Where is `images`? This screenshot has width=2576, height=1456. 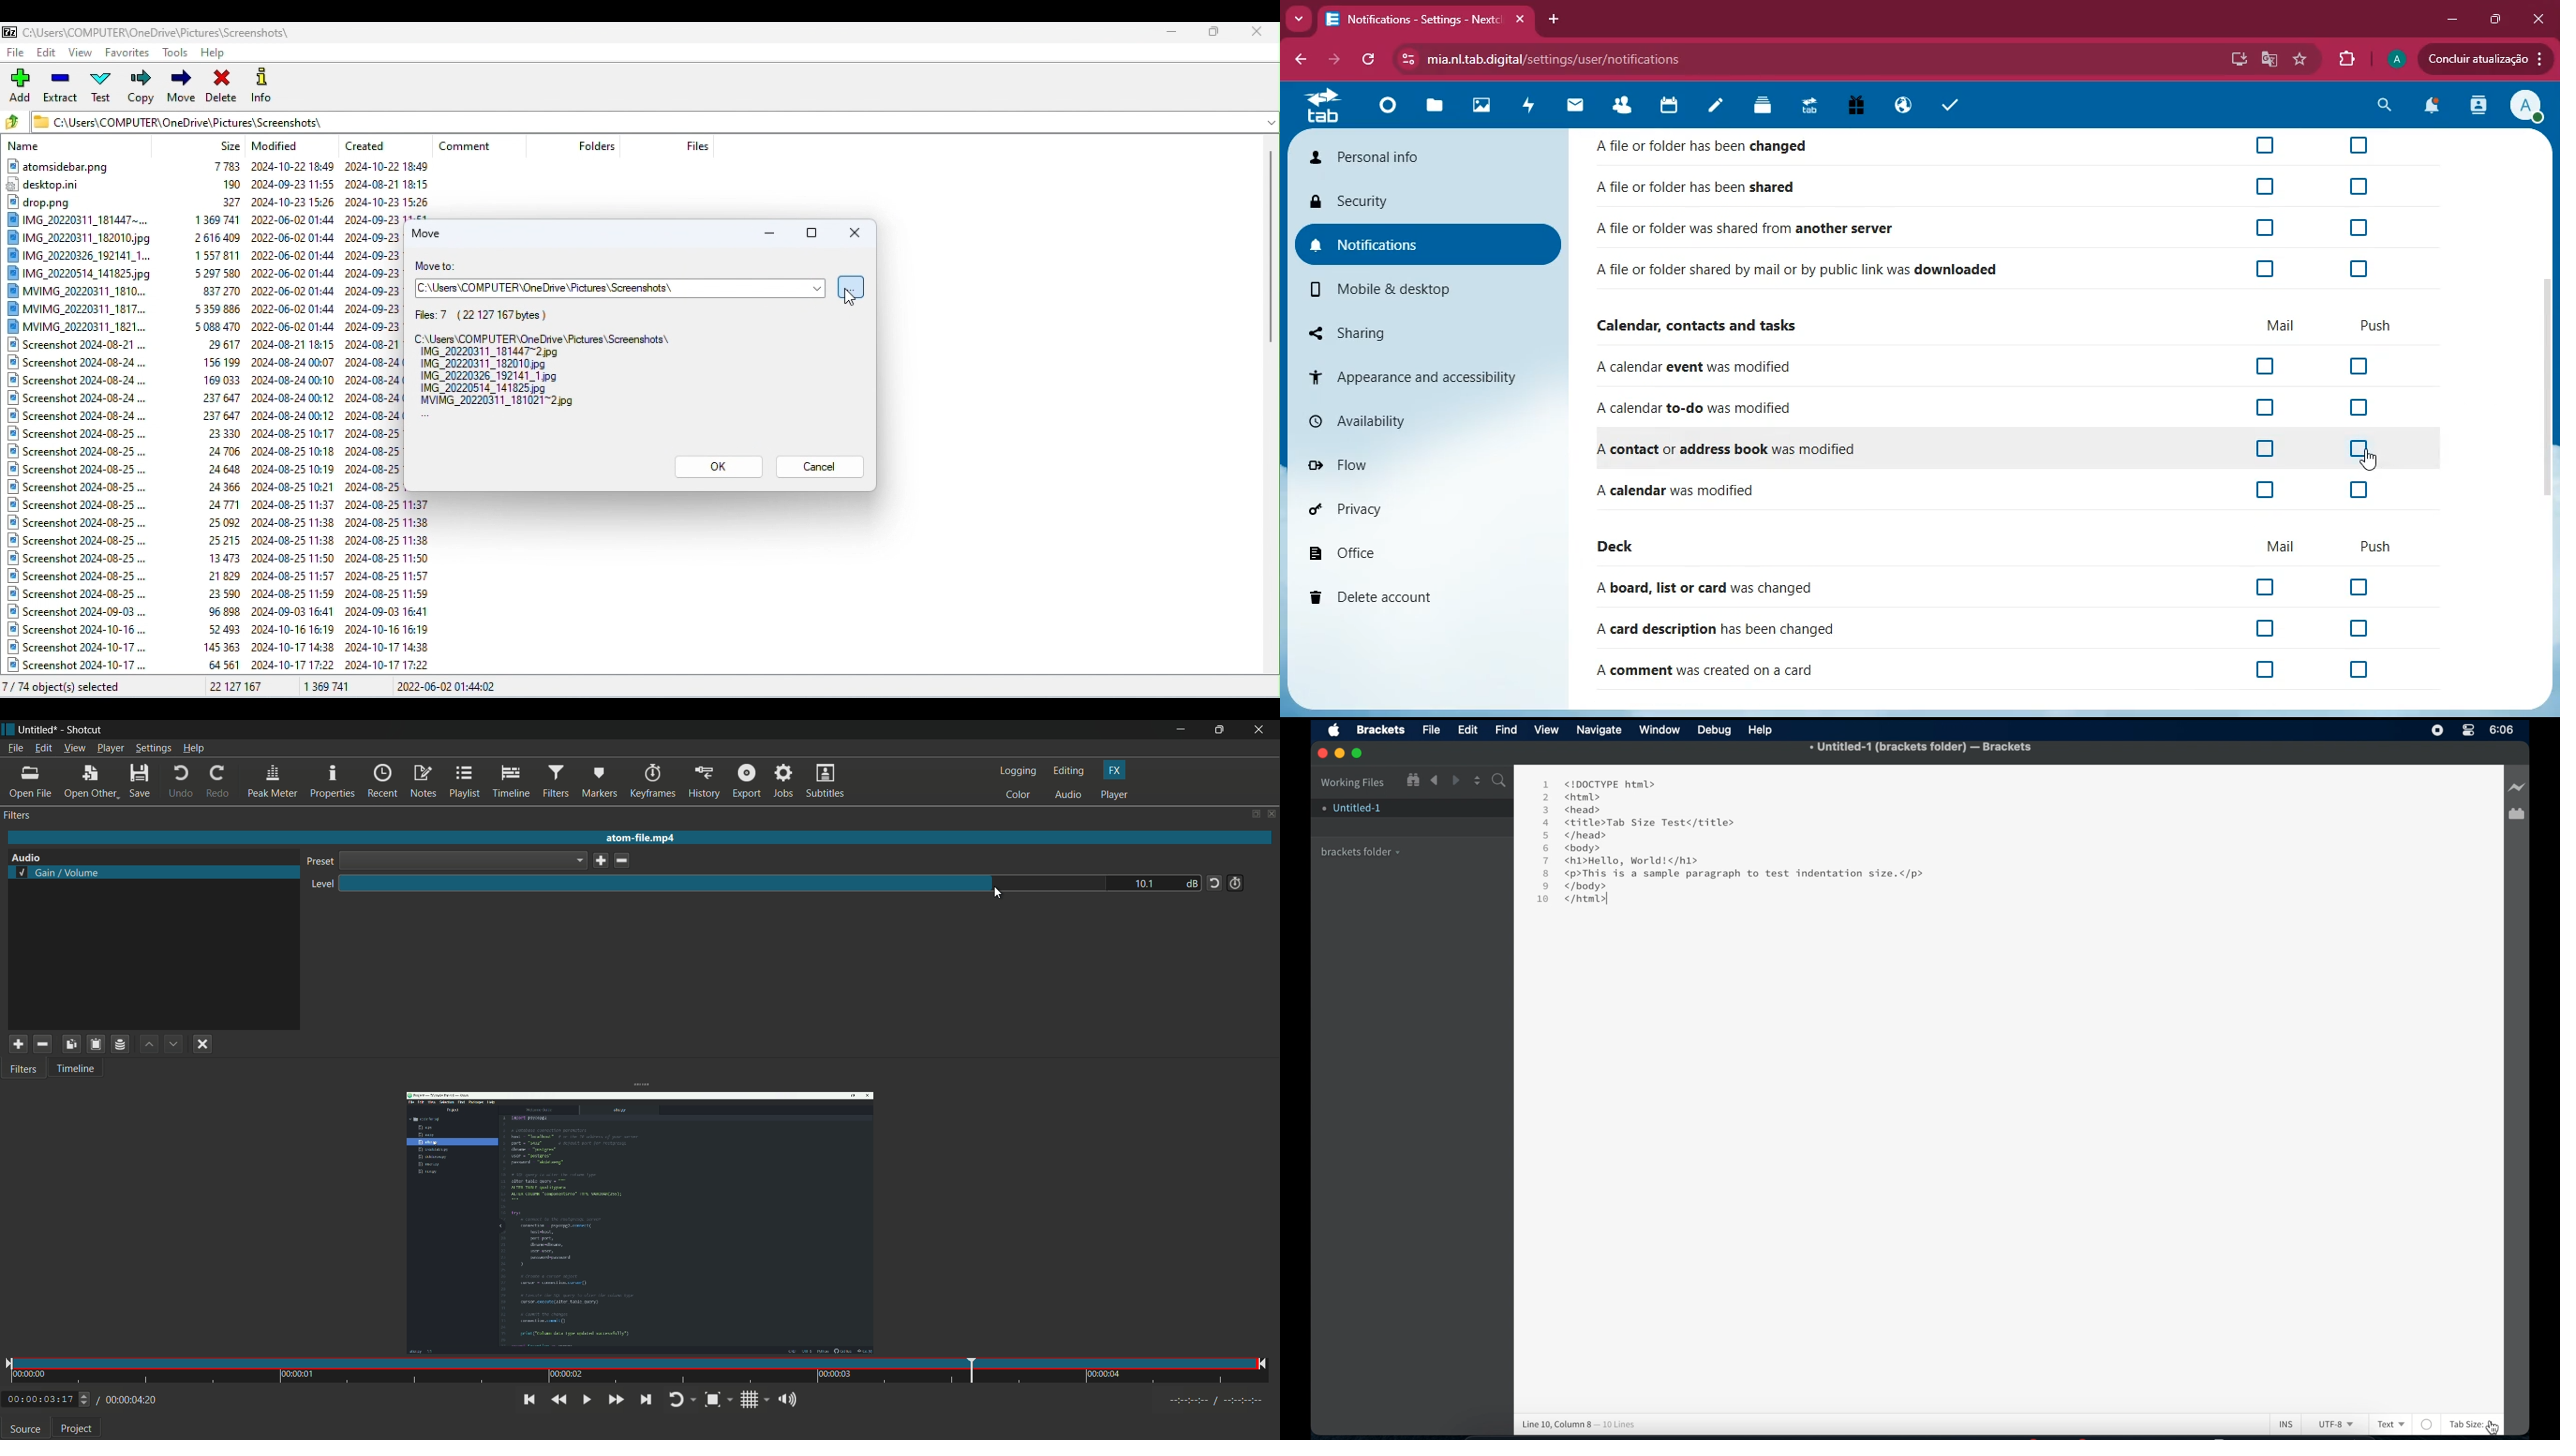 images is located at coordinates (1480, 105).